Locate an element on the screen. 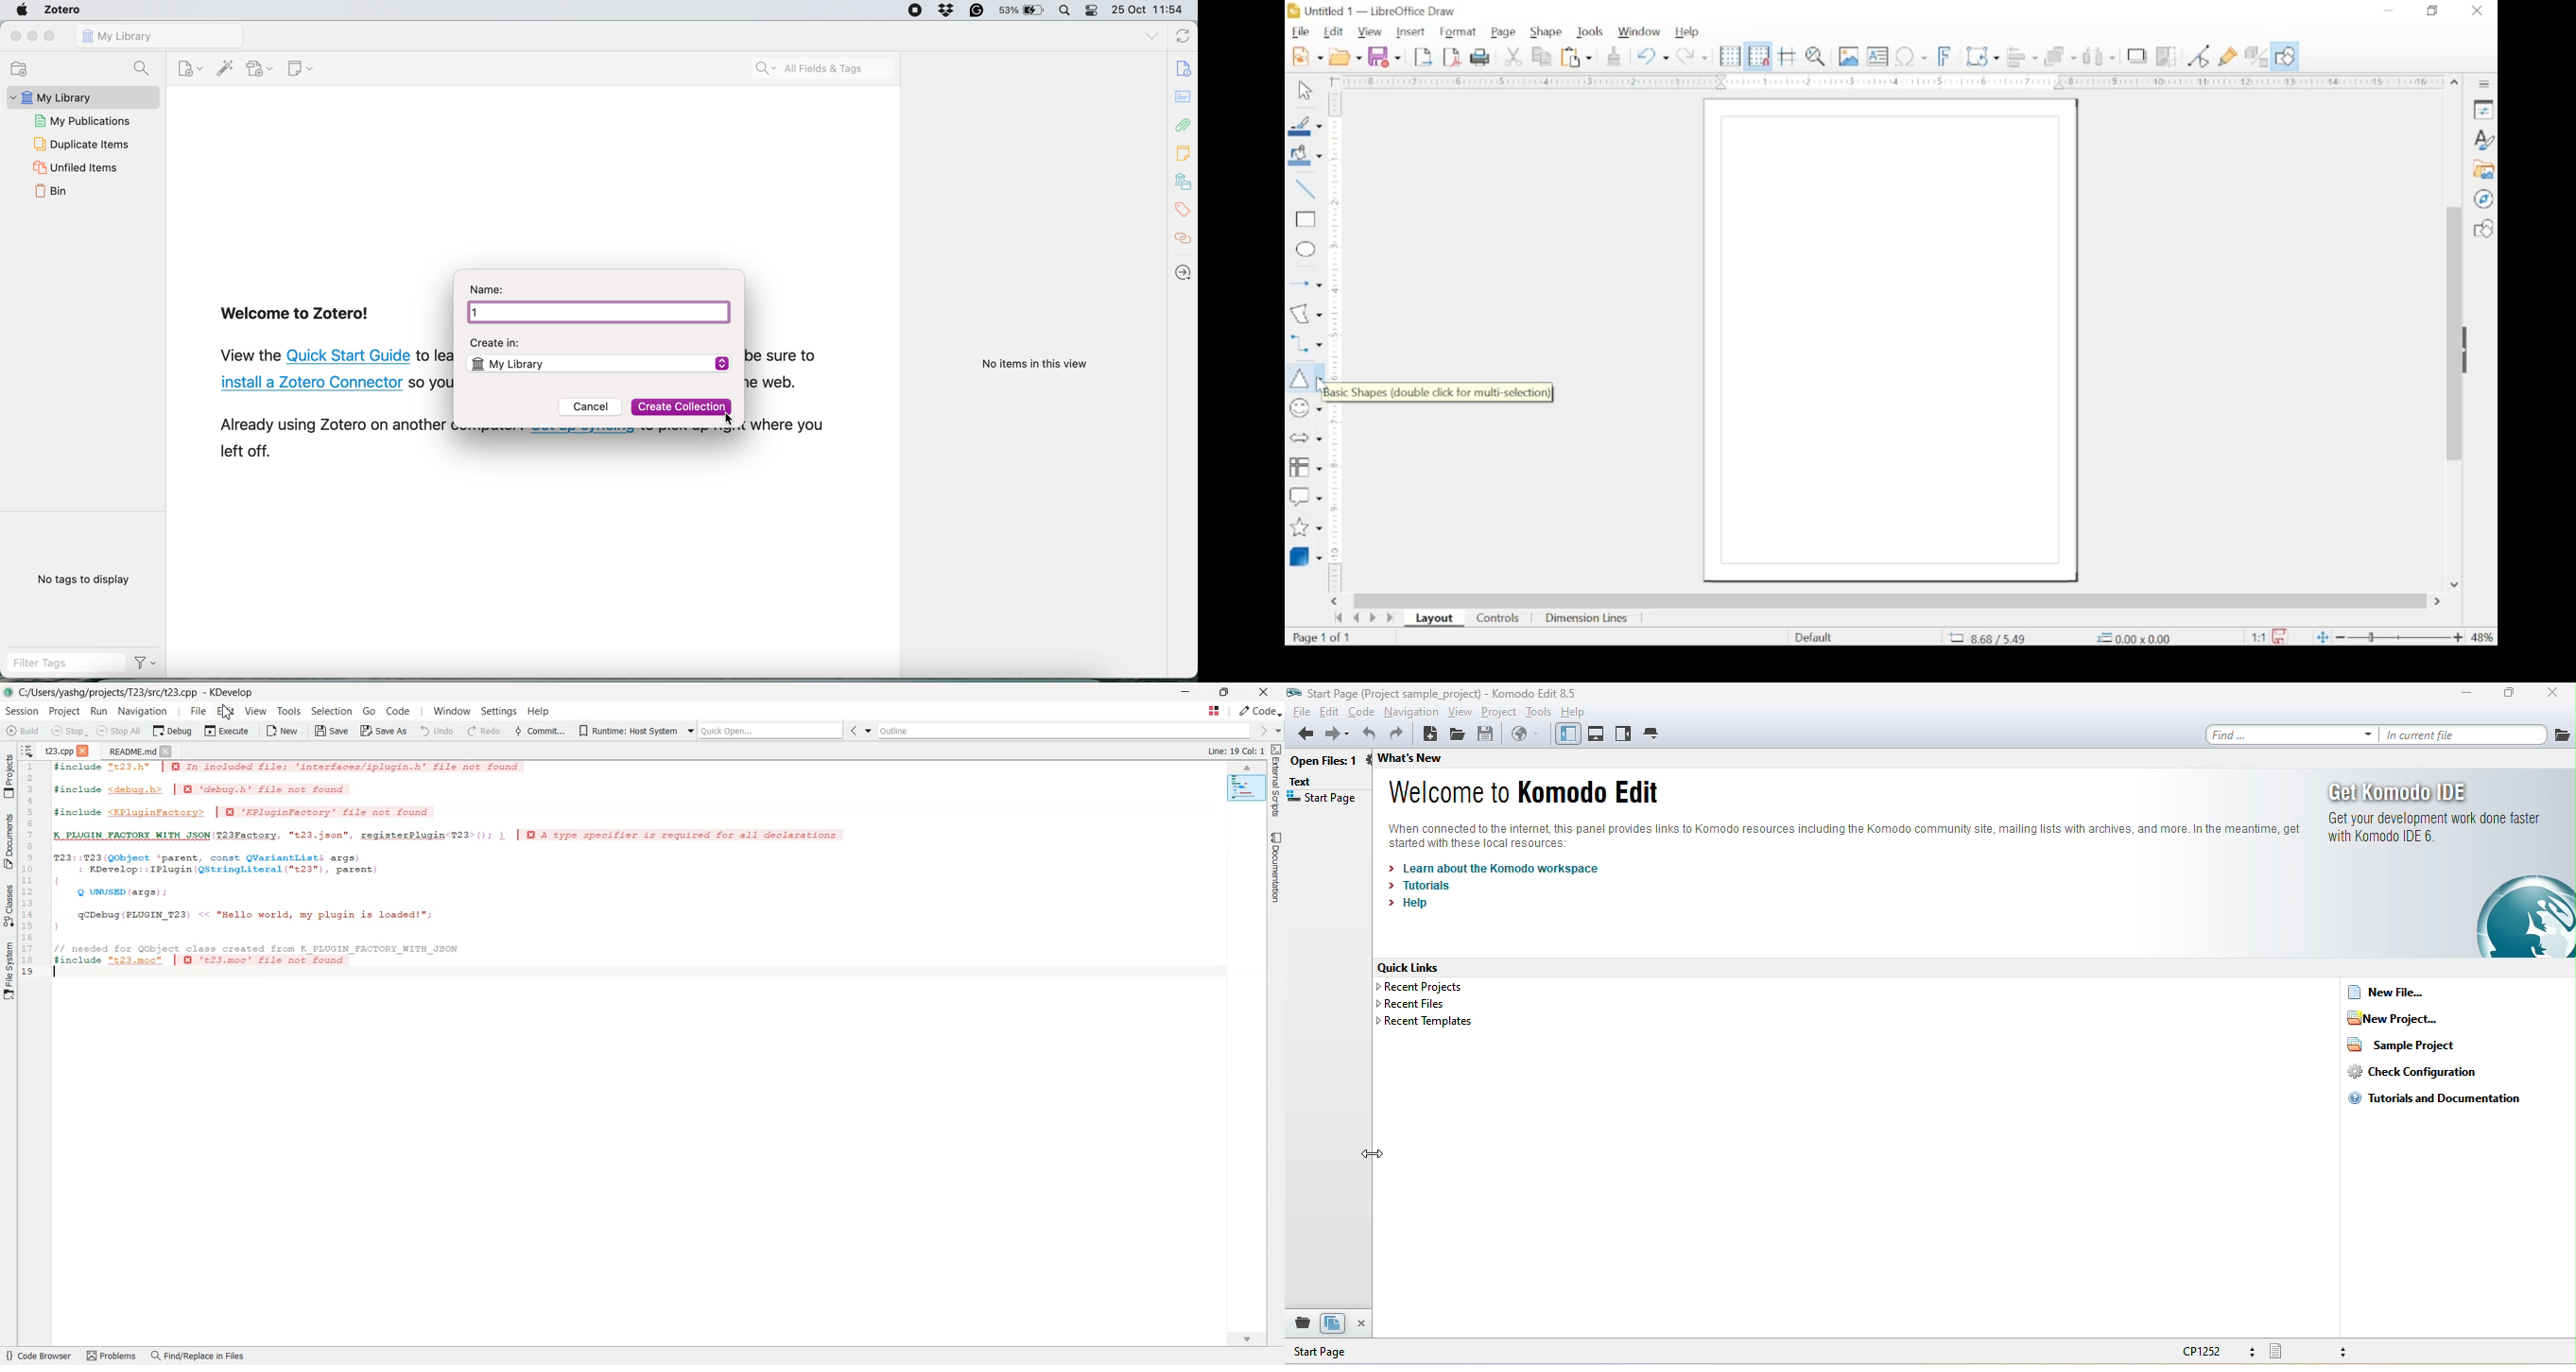 This screenshot has width=2576, height=1372. komodo text is located at coordinates (1844, 836).